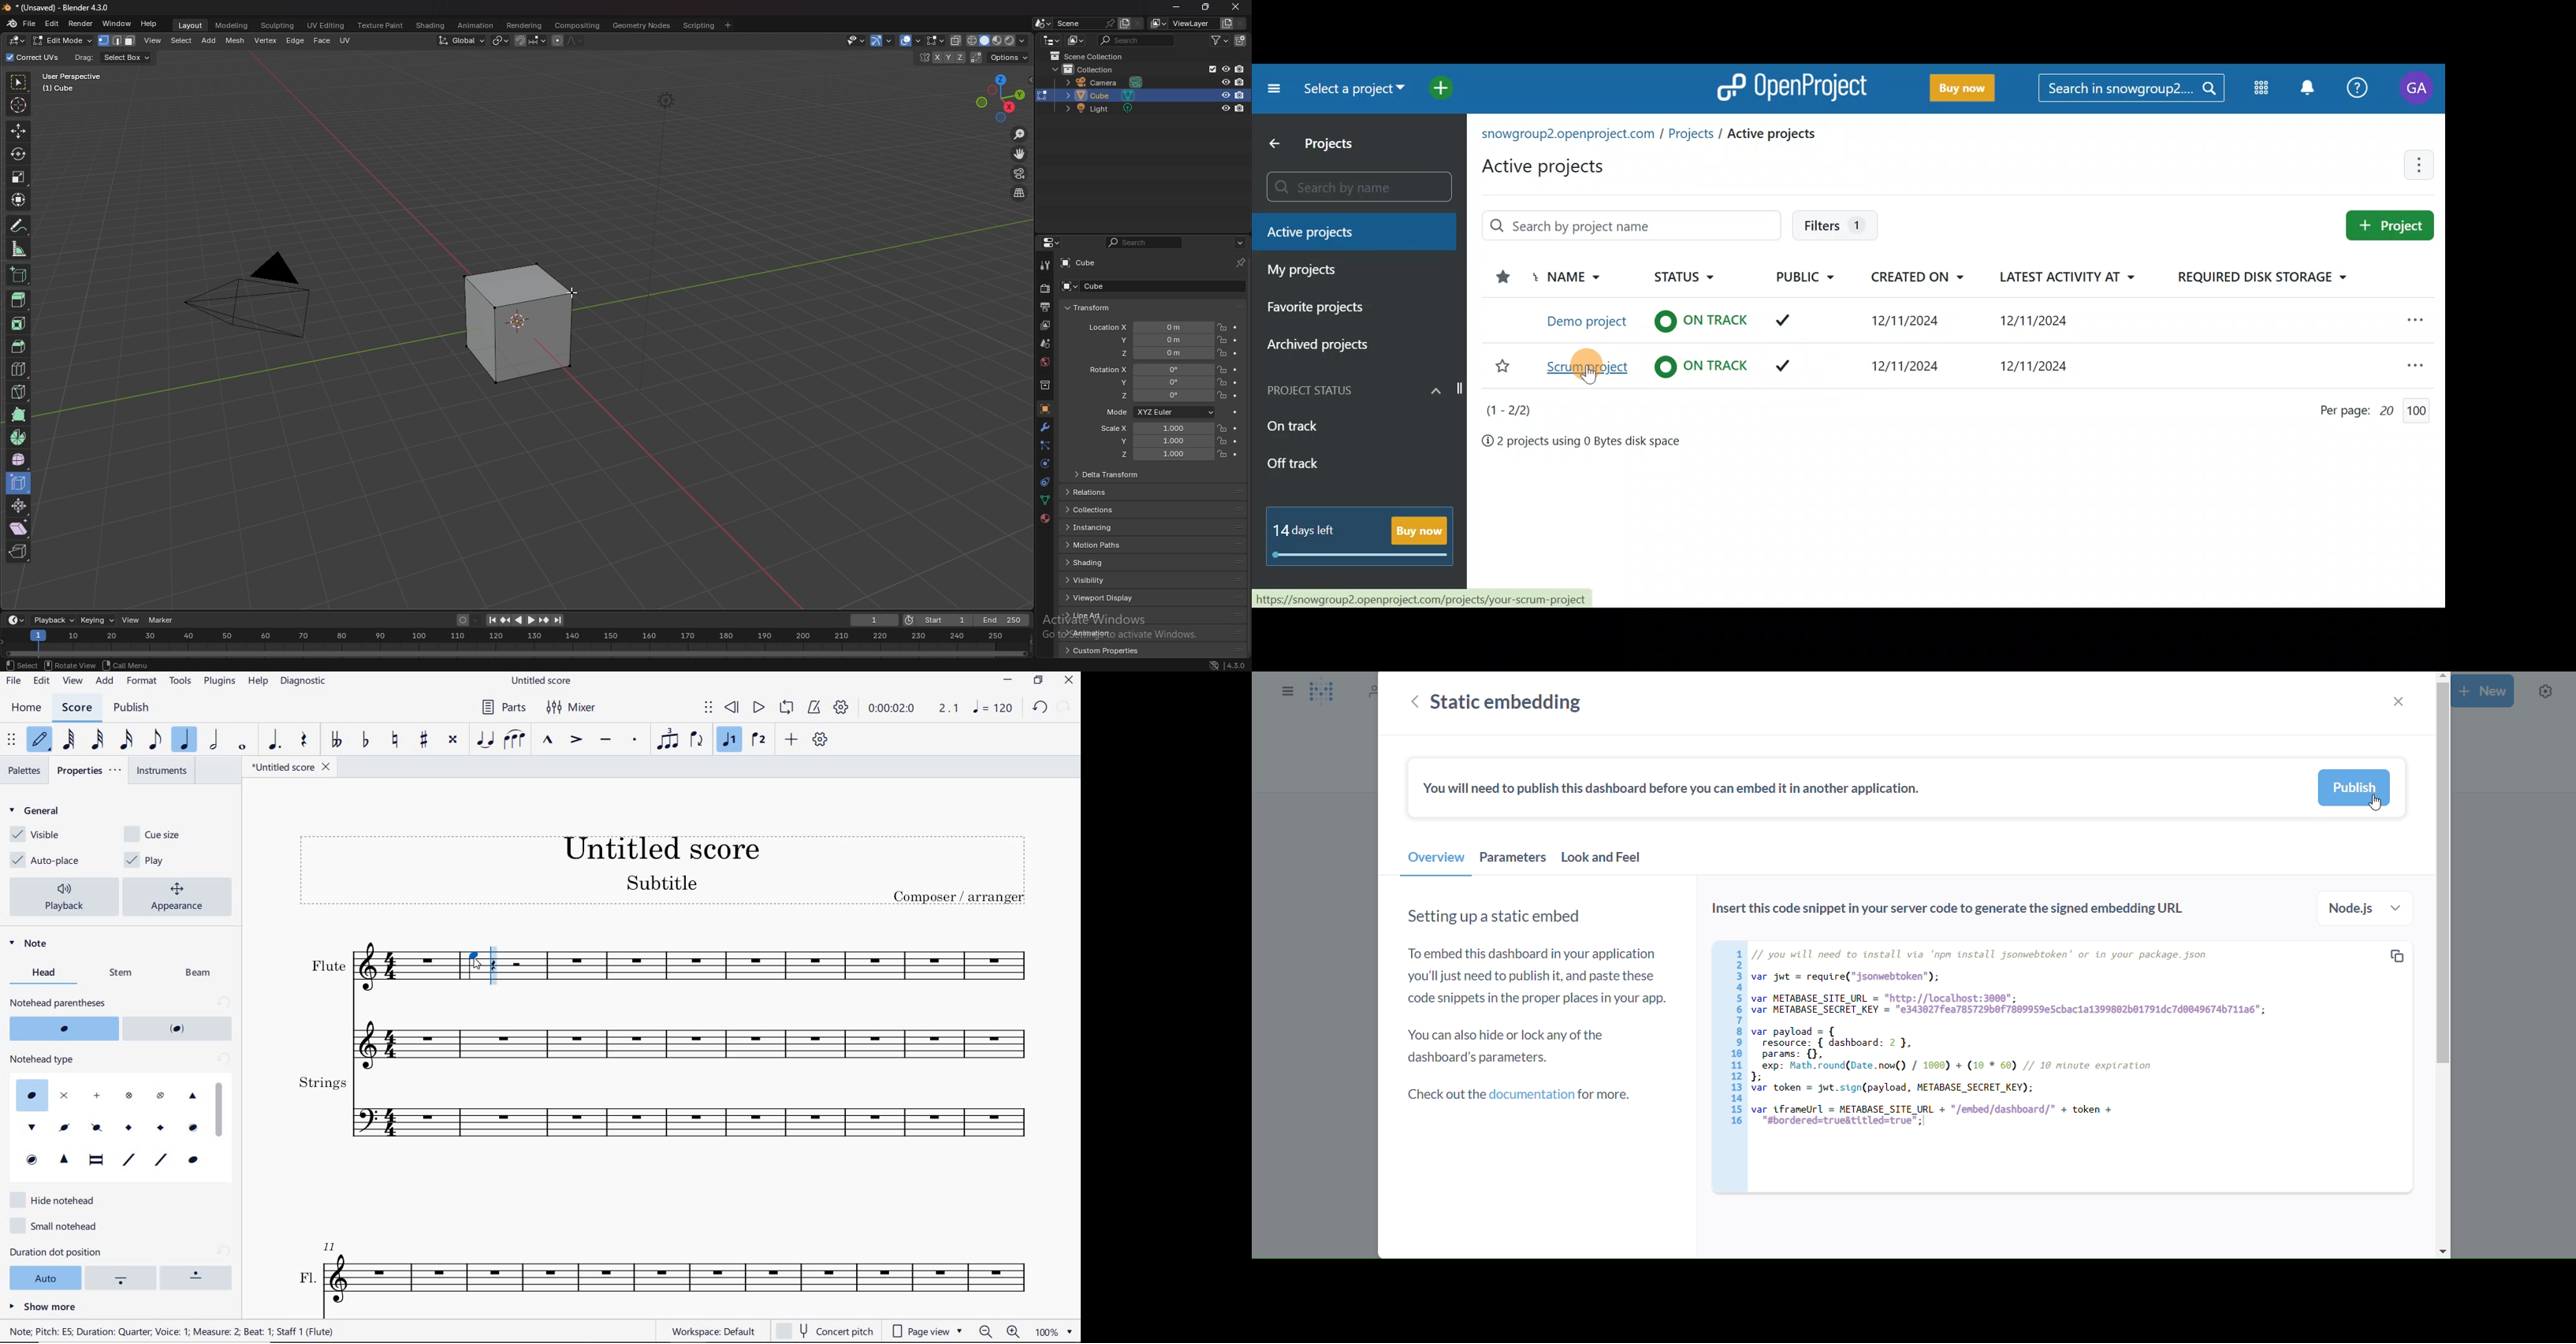 Image resolution: width=2576 pixels, height=1344 pixels. Describe the element at coordinates (942, 58) in the screenshot. I see `enable mesh symmetry` at that location.